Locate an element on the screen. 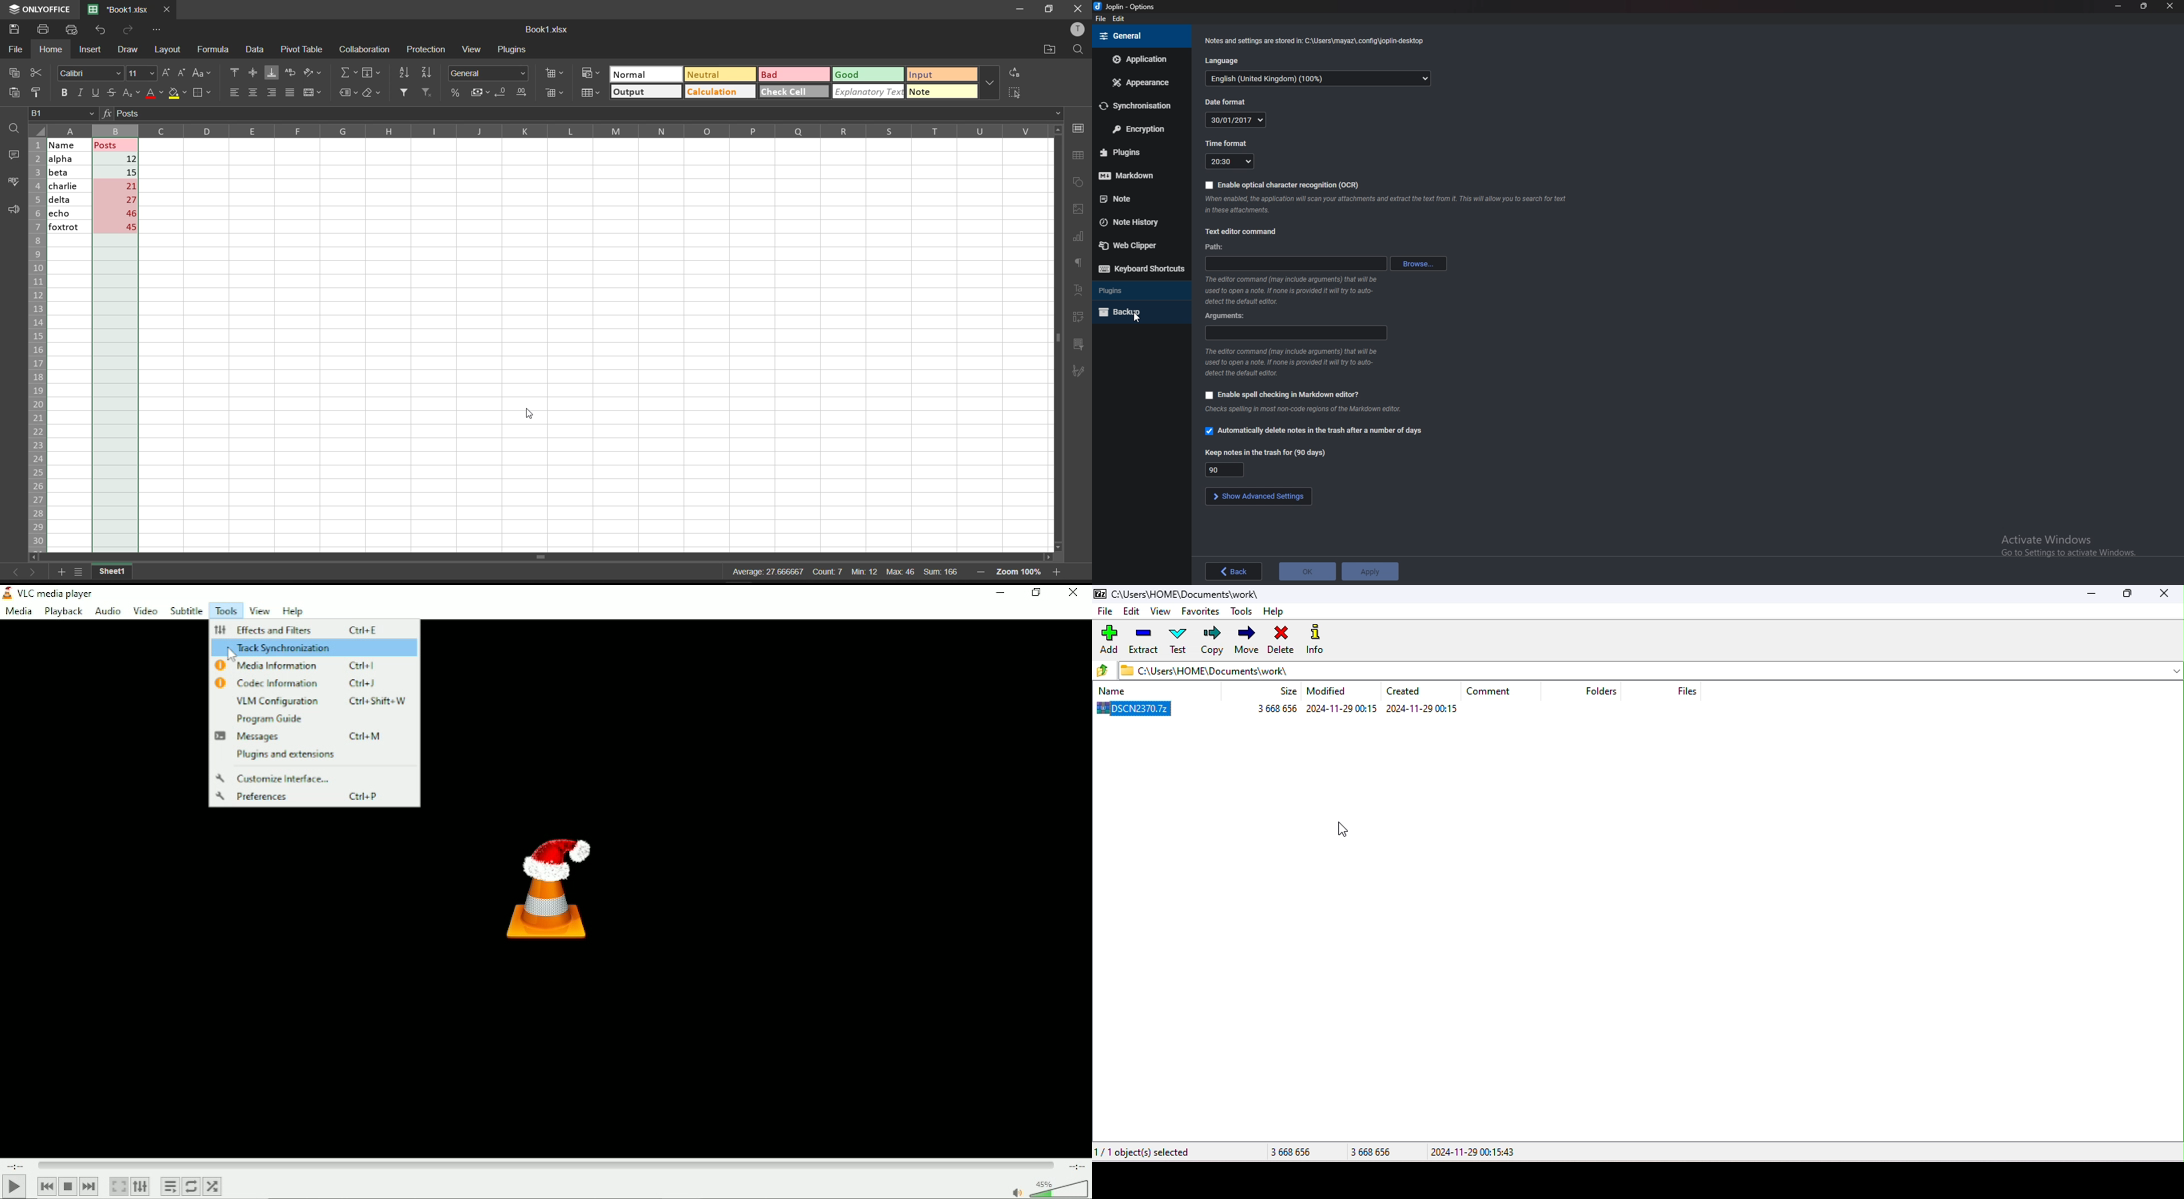 The image size is (2184, 1204). cursor is located at coordinates (1136, 318).